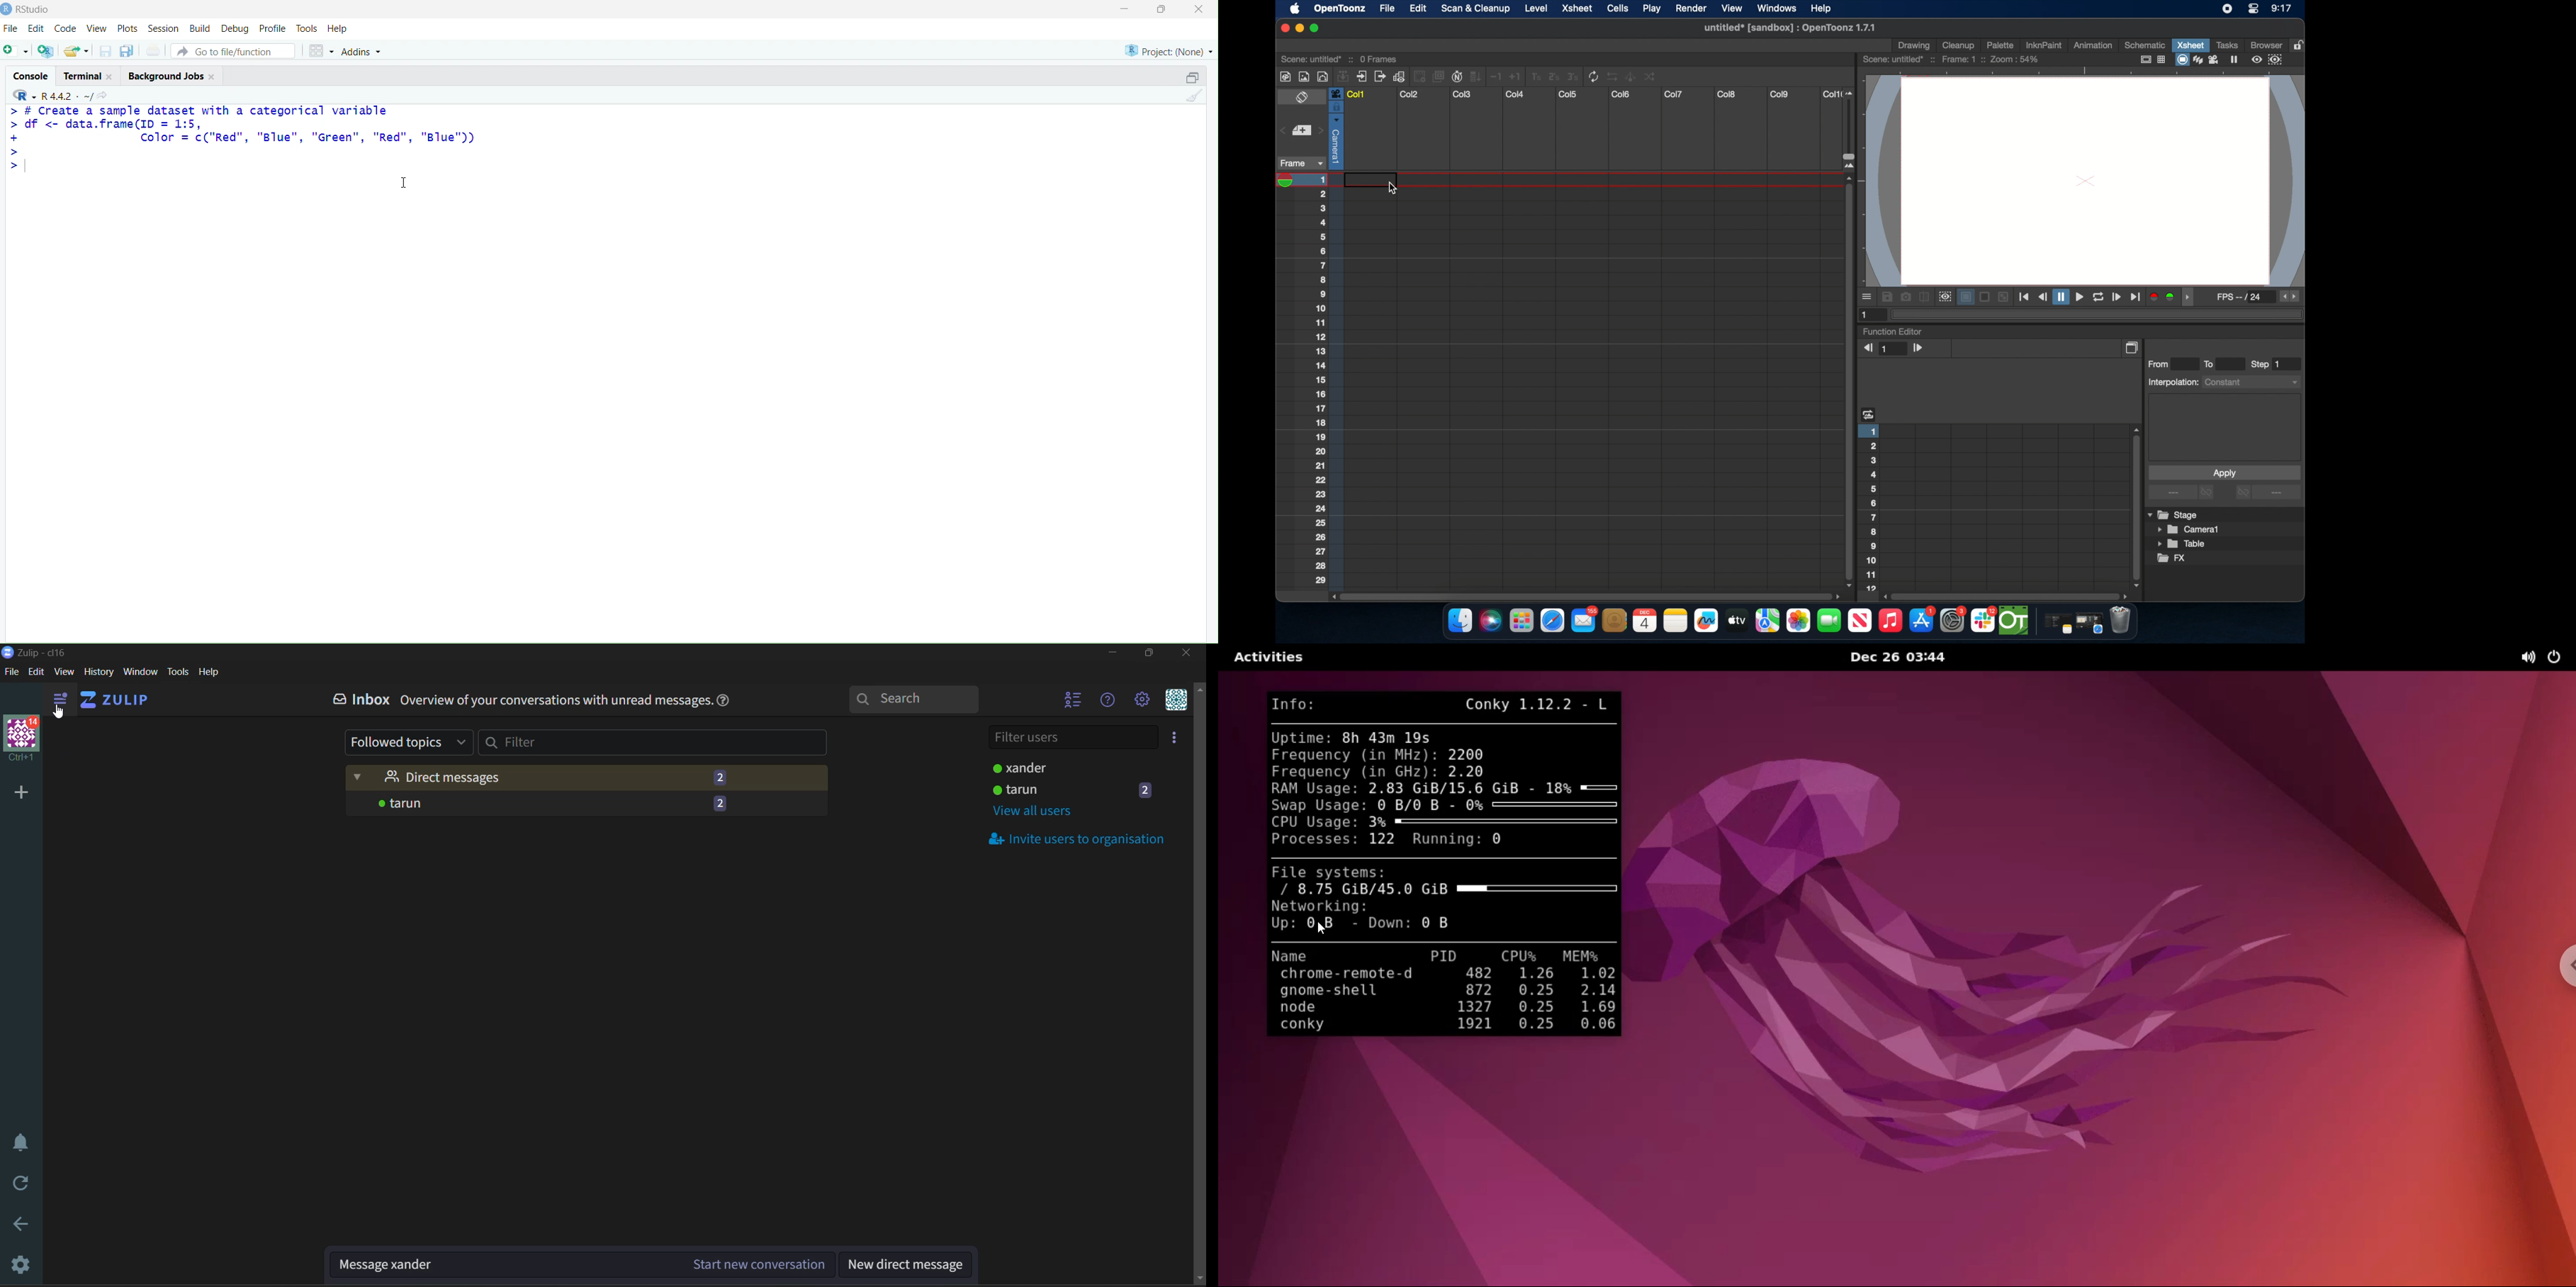 Image resolution: width=2576 pixels, height=1288 pixels. I want to click on Build , so click(202, 28).